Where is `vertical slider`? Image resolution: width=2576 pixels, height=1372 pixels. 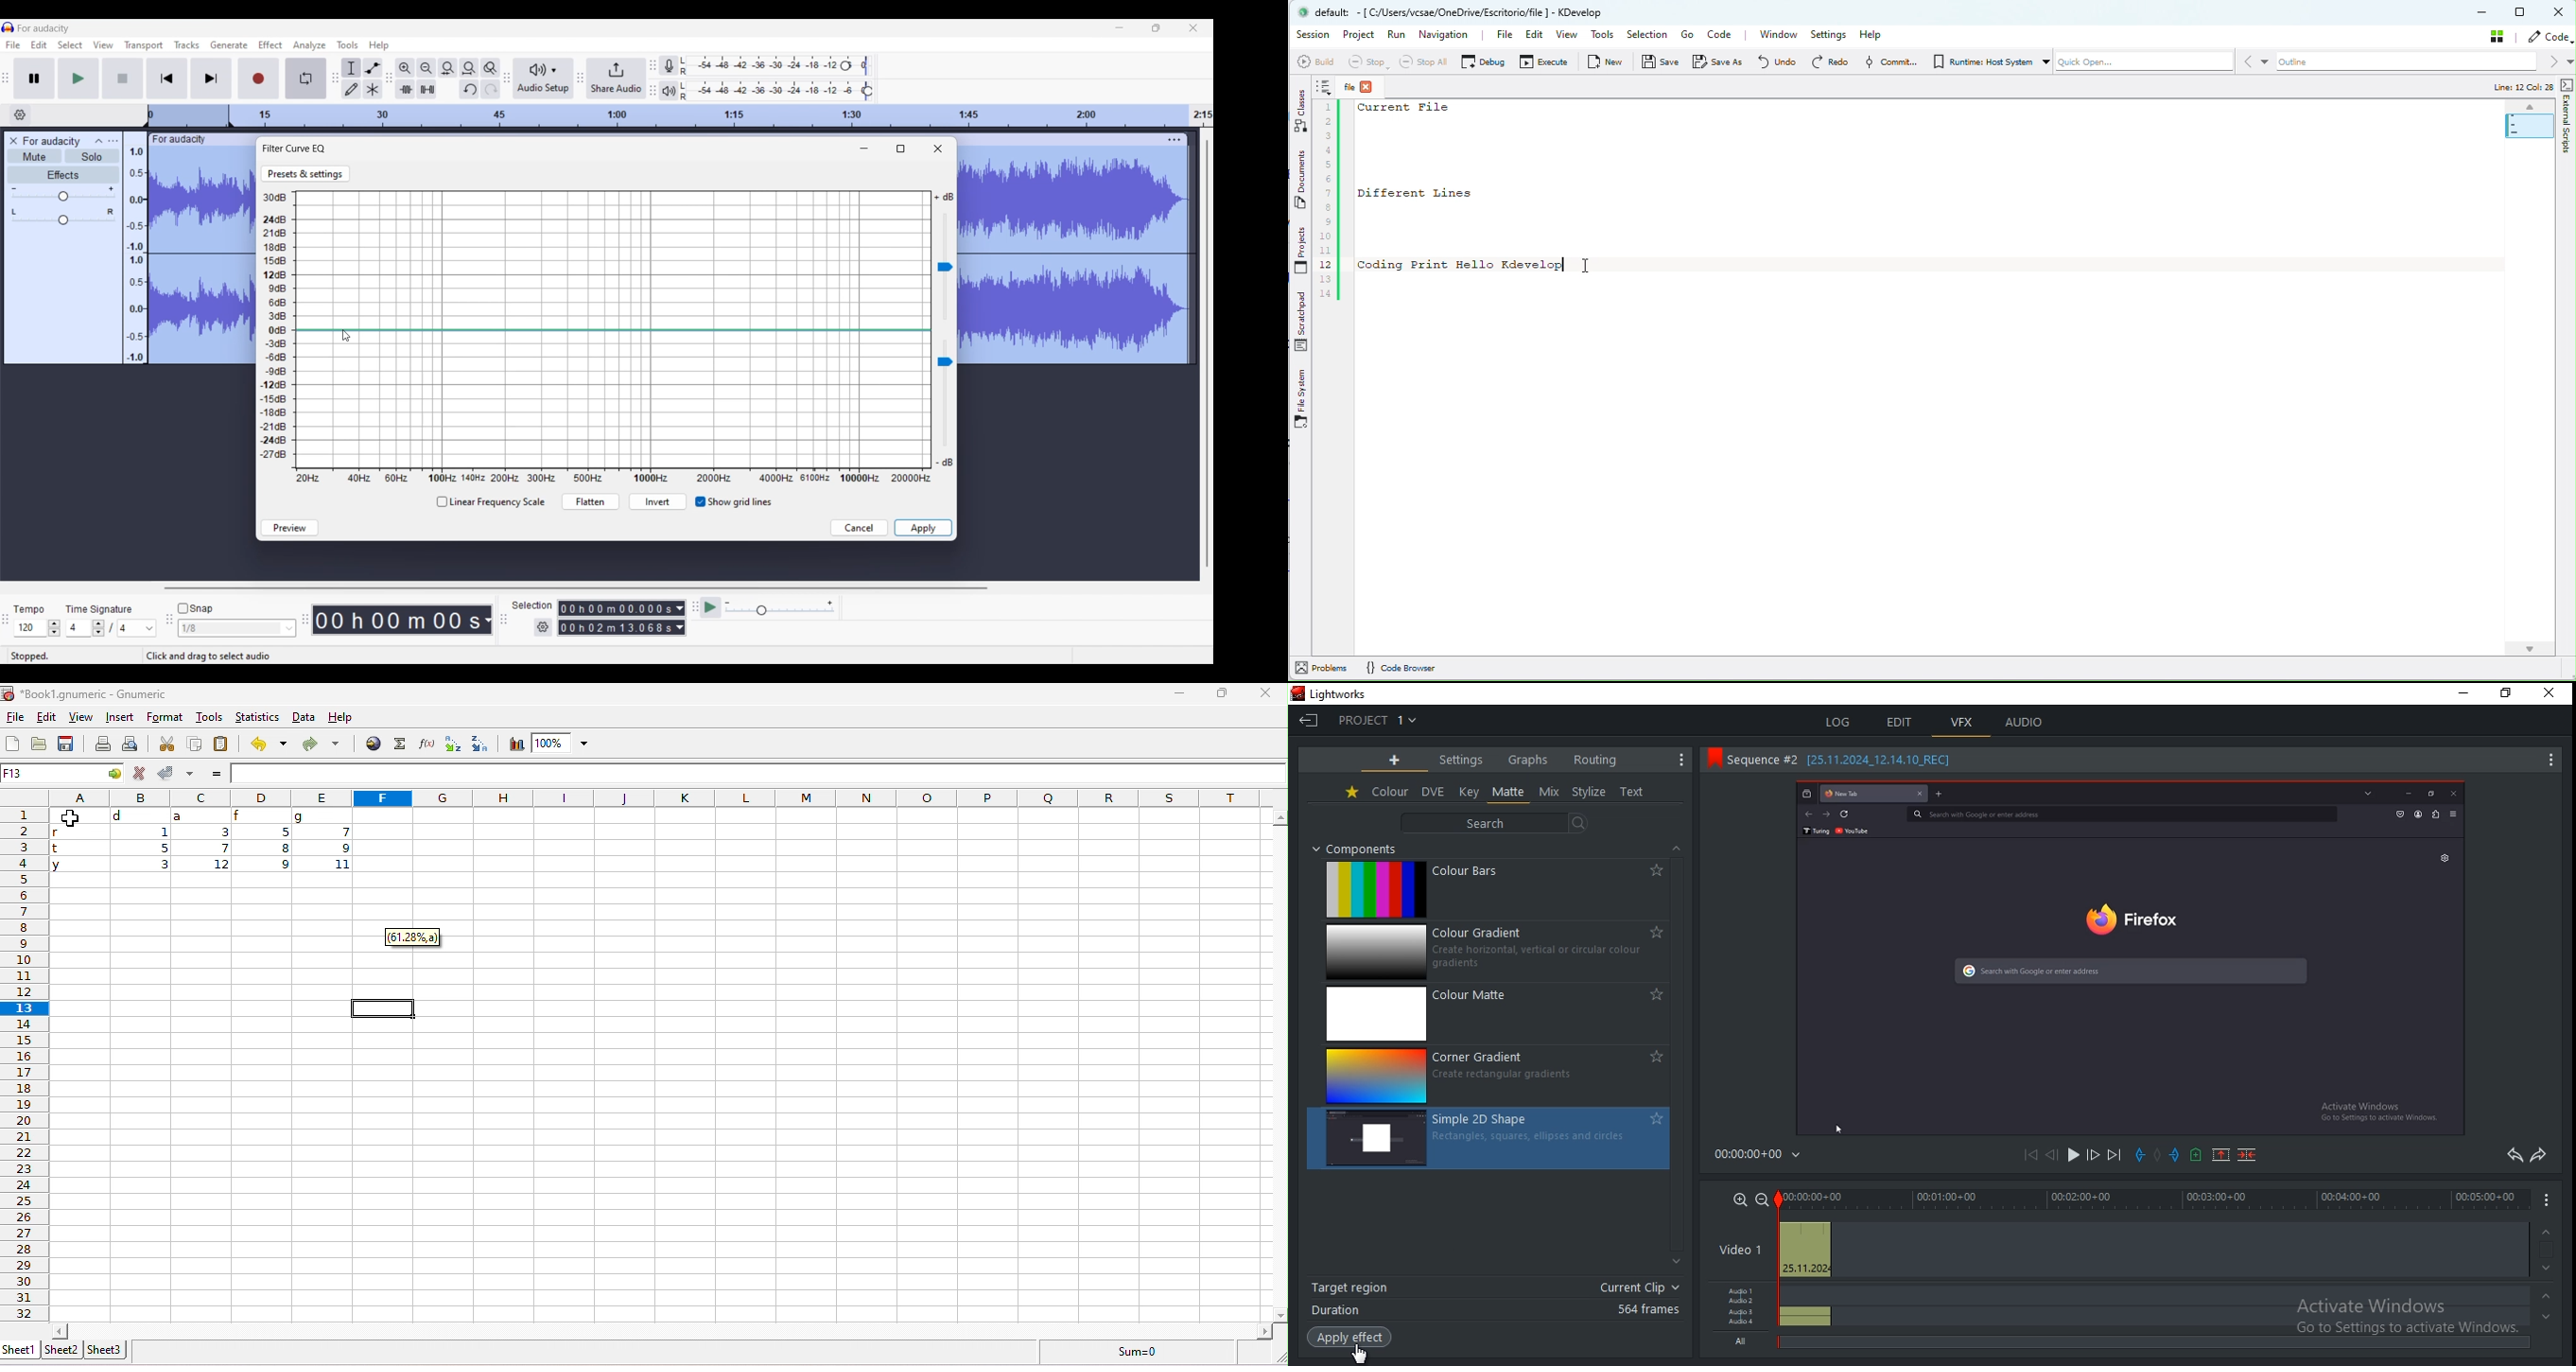 vertical slider is located at coordinates (1279, 1064).